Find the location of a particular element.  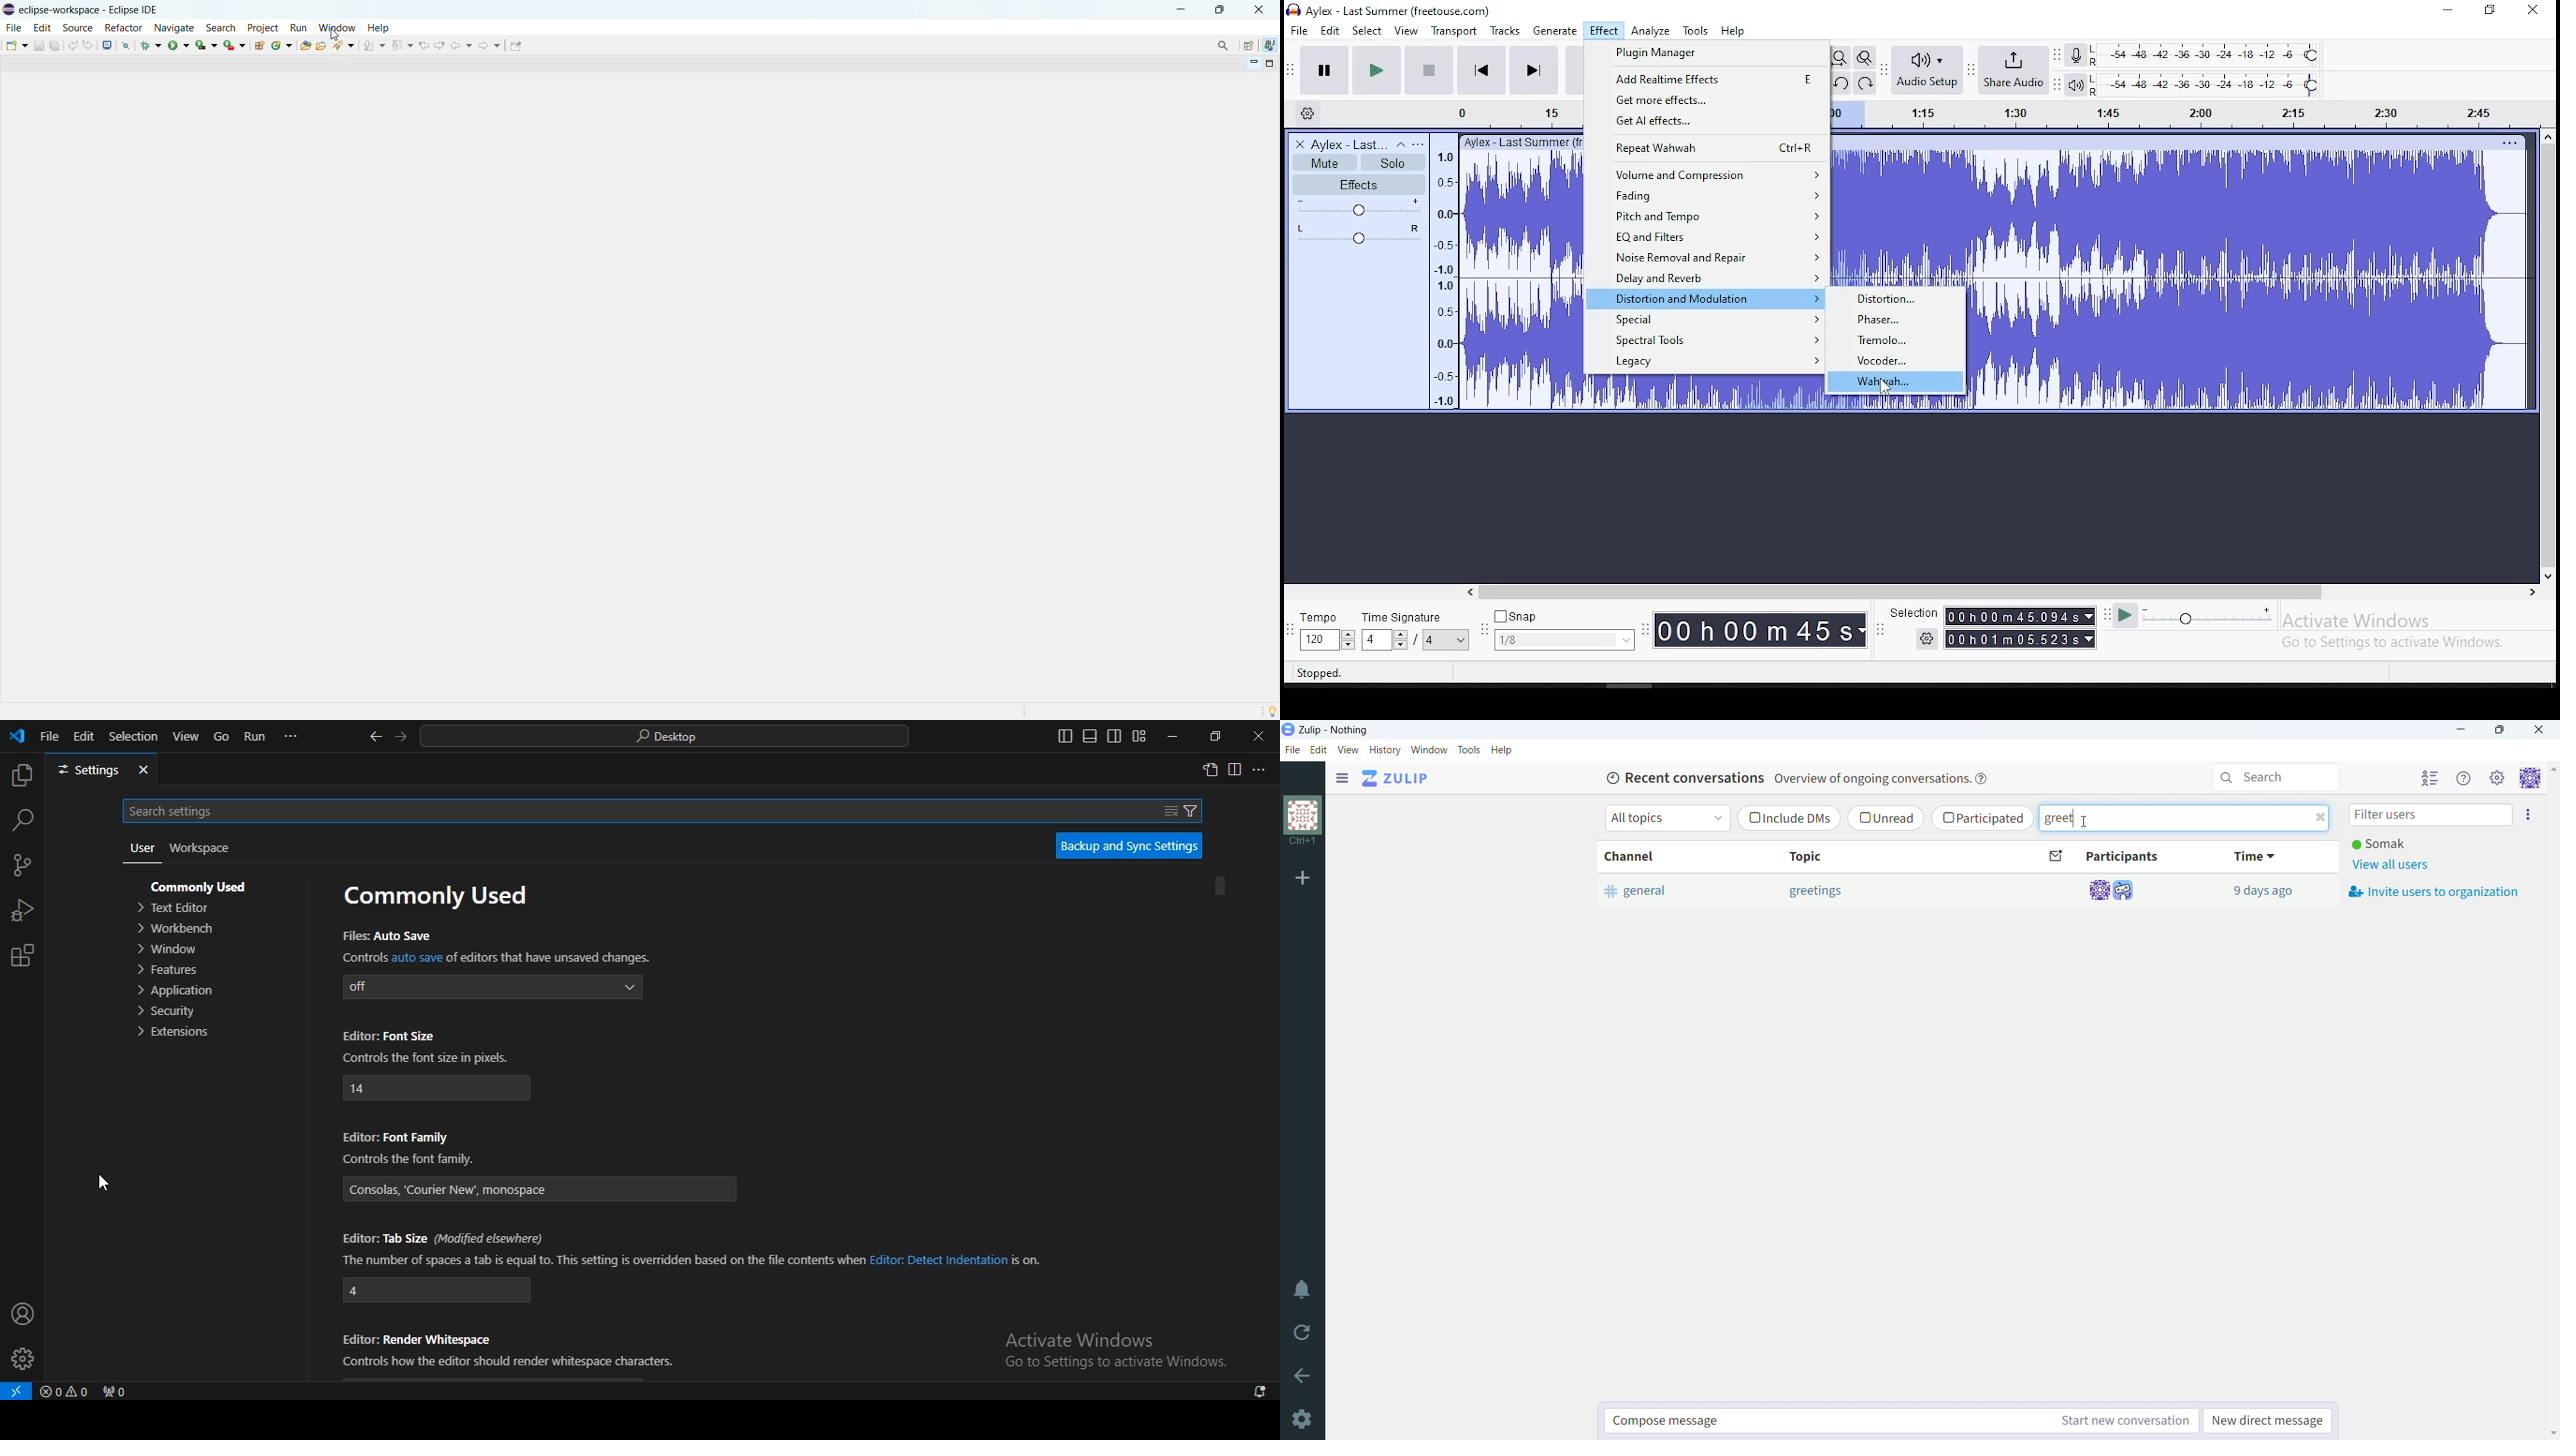

restore is located at coordinates (2490, 11).